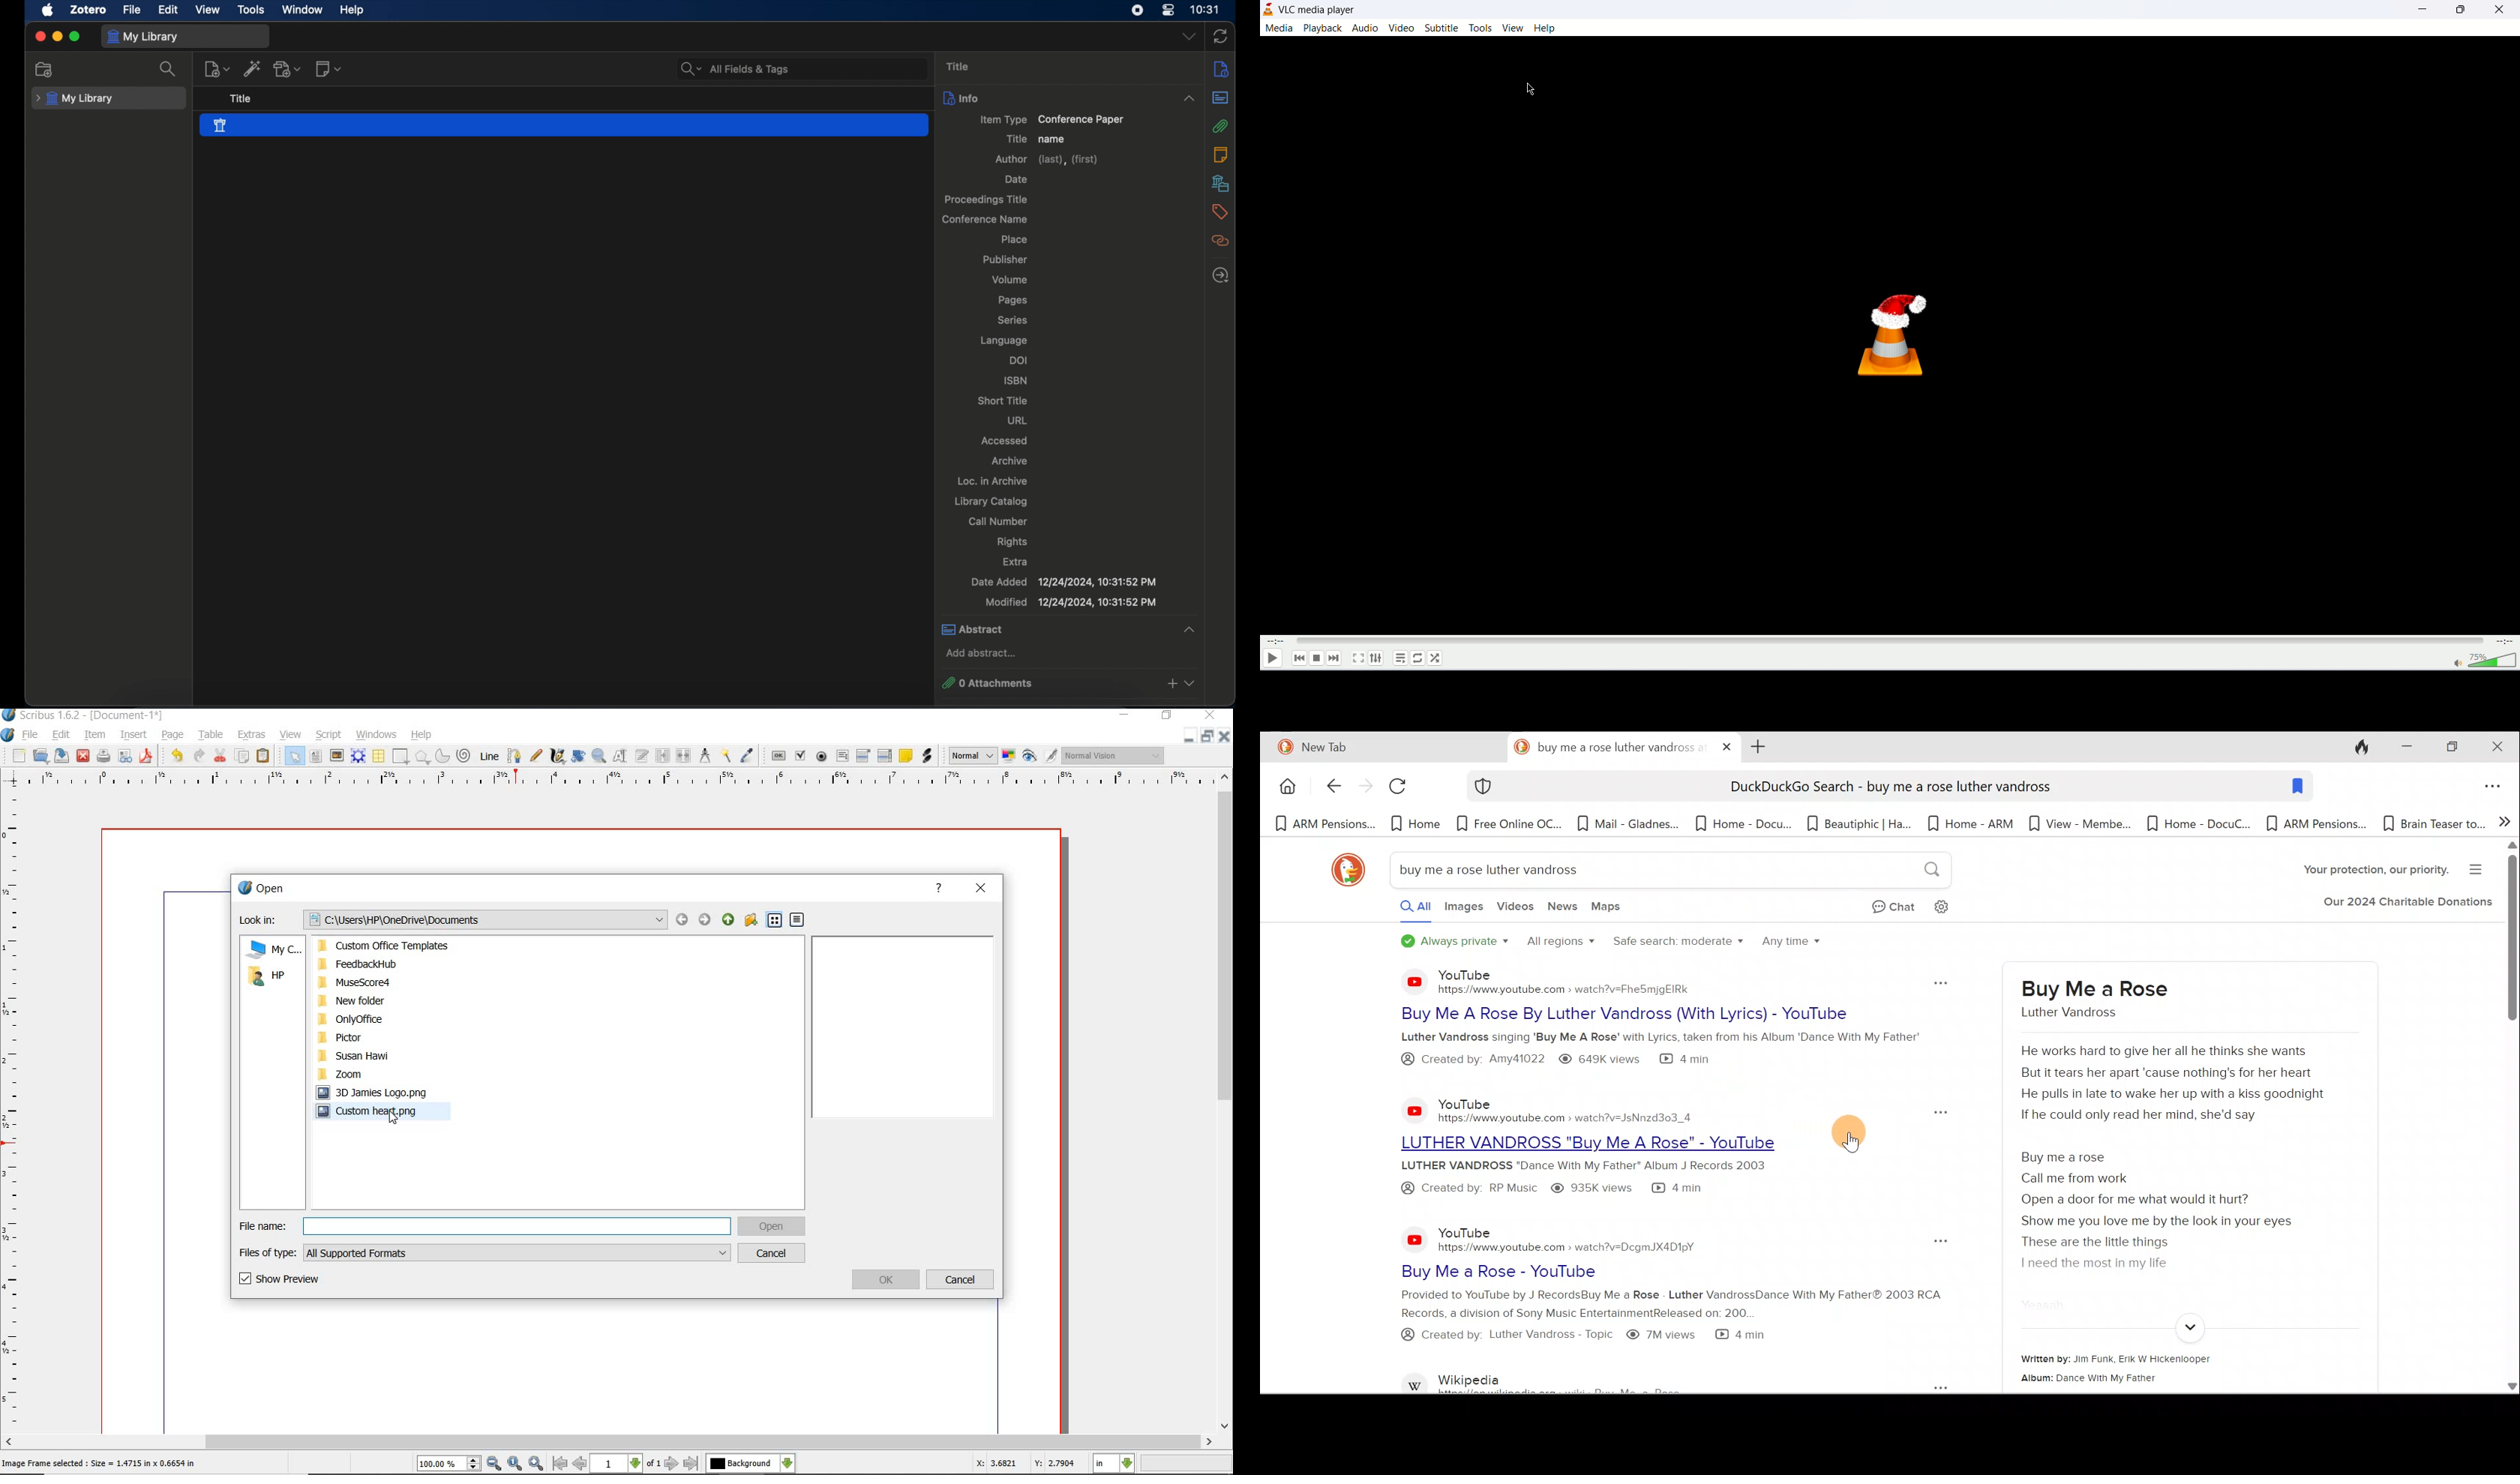 The width and height of the screenshot is (2520, 1484). I want to click on calligraphic line, so click(558, 756).